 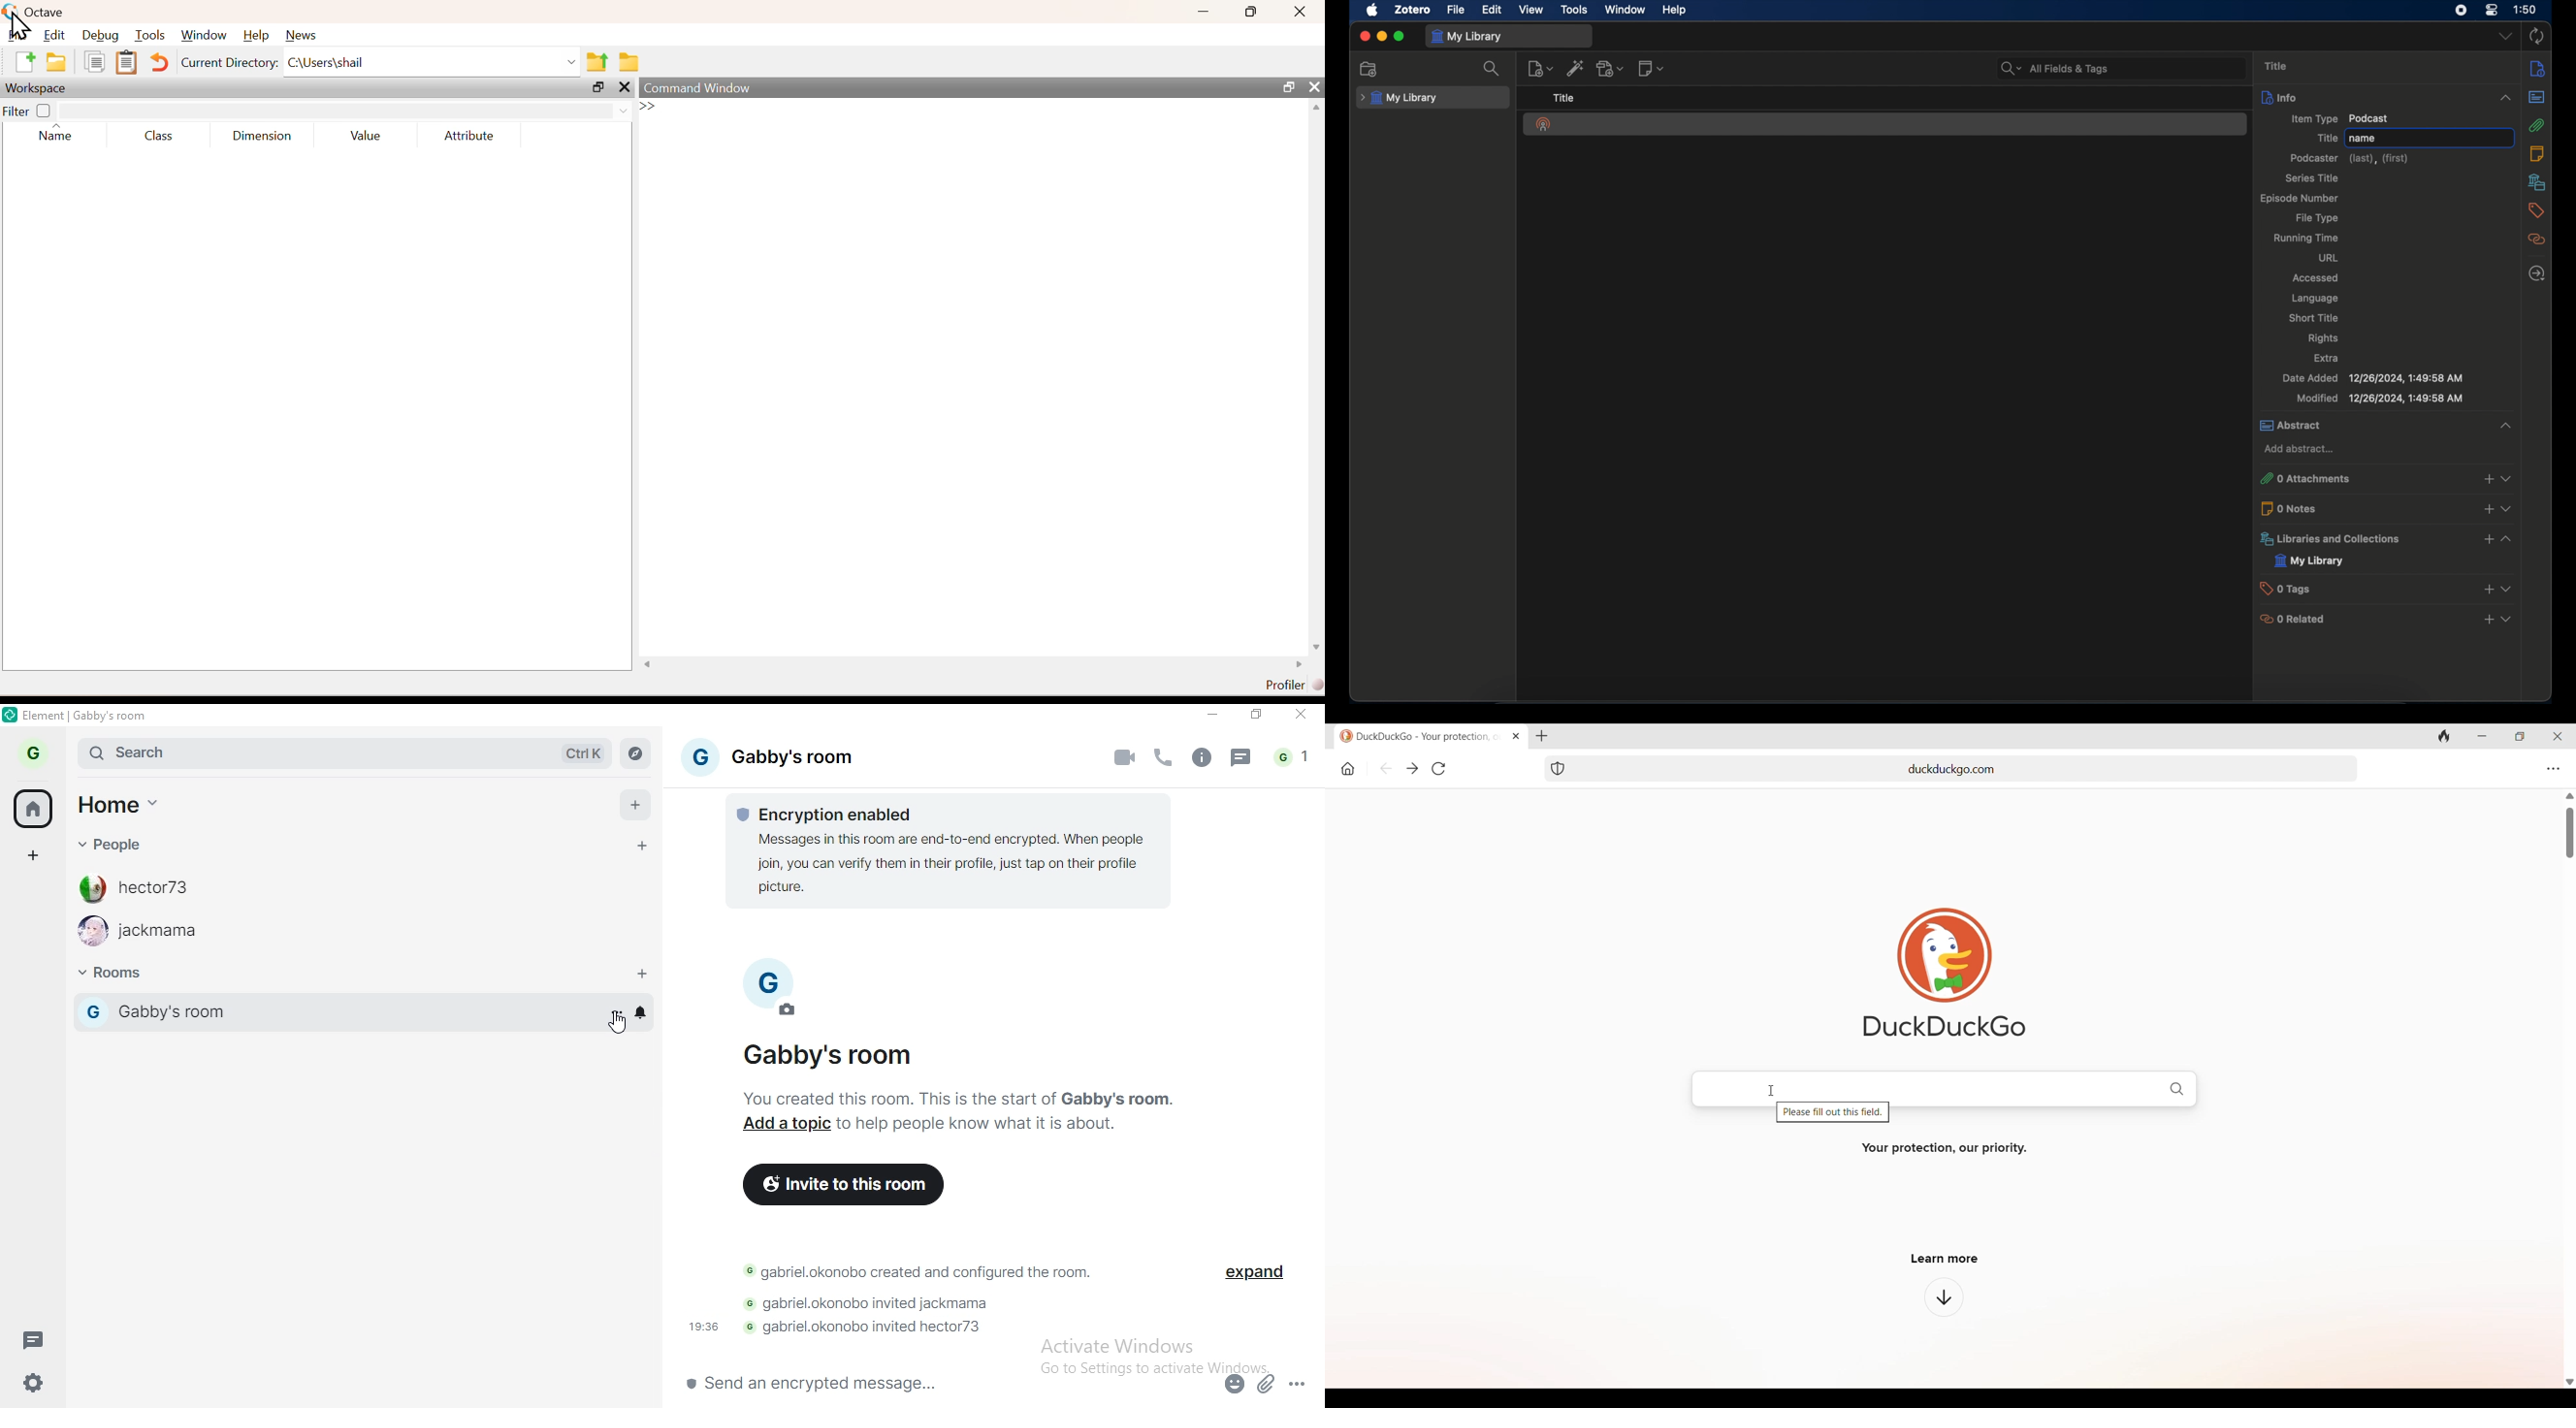 What do you see at coordinates (263, 137) in the screenshot?
I see `Dimension` at bounding box center [263, 137].